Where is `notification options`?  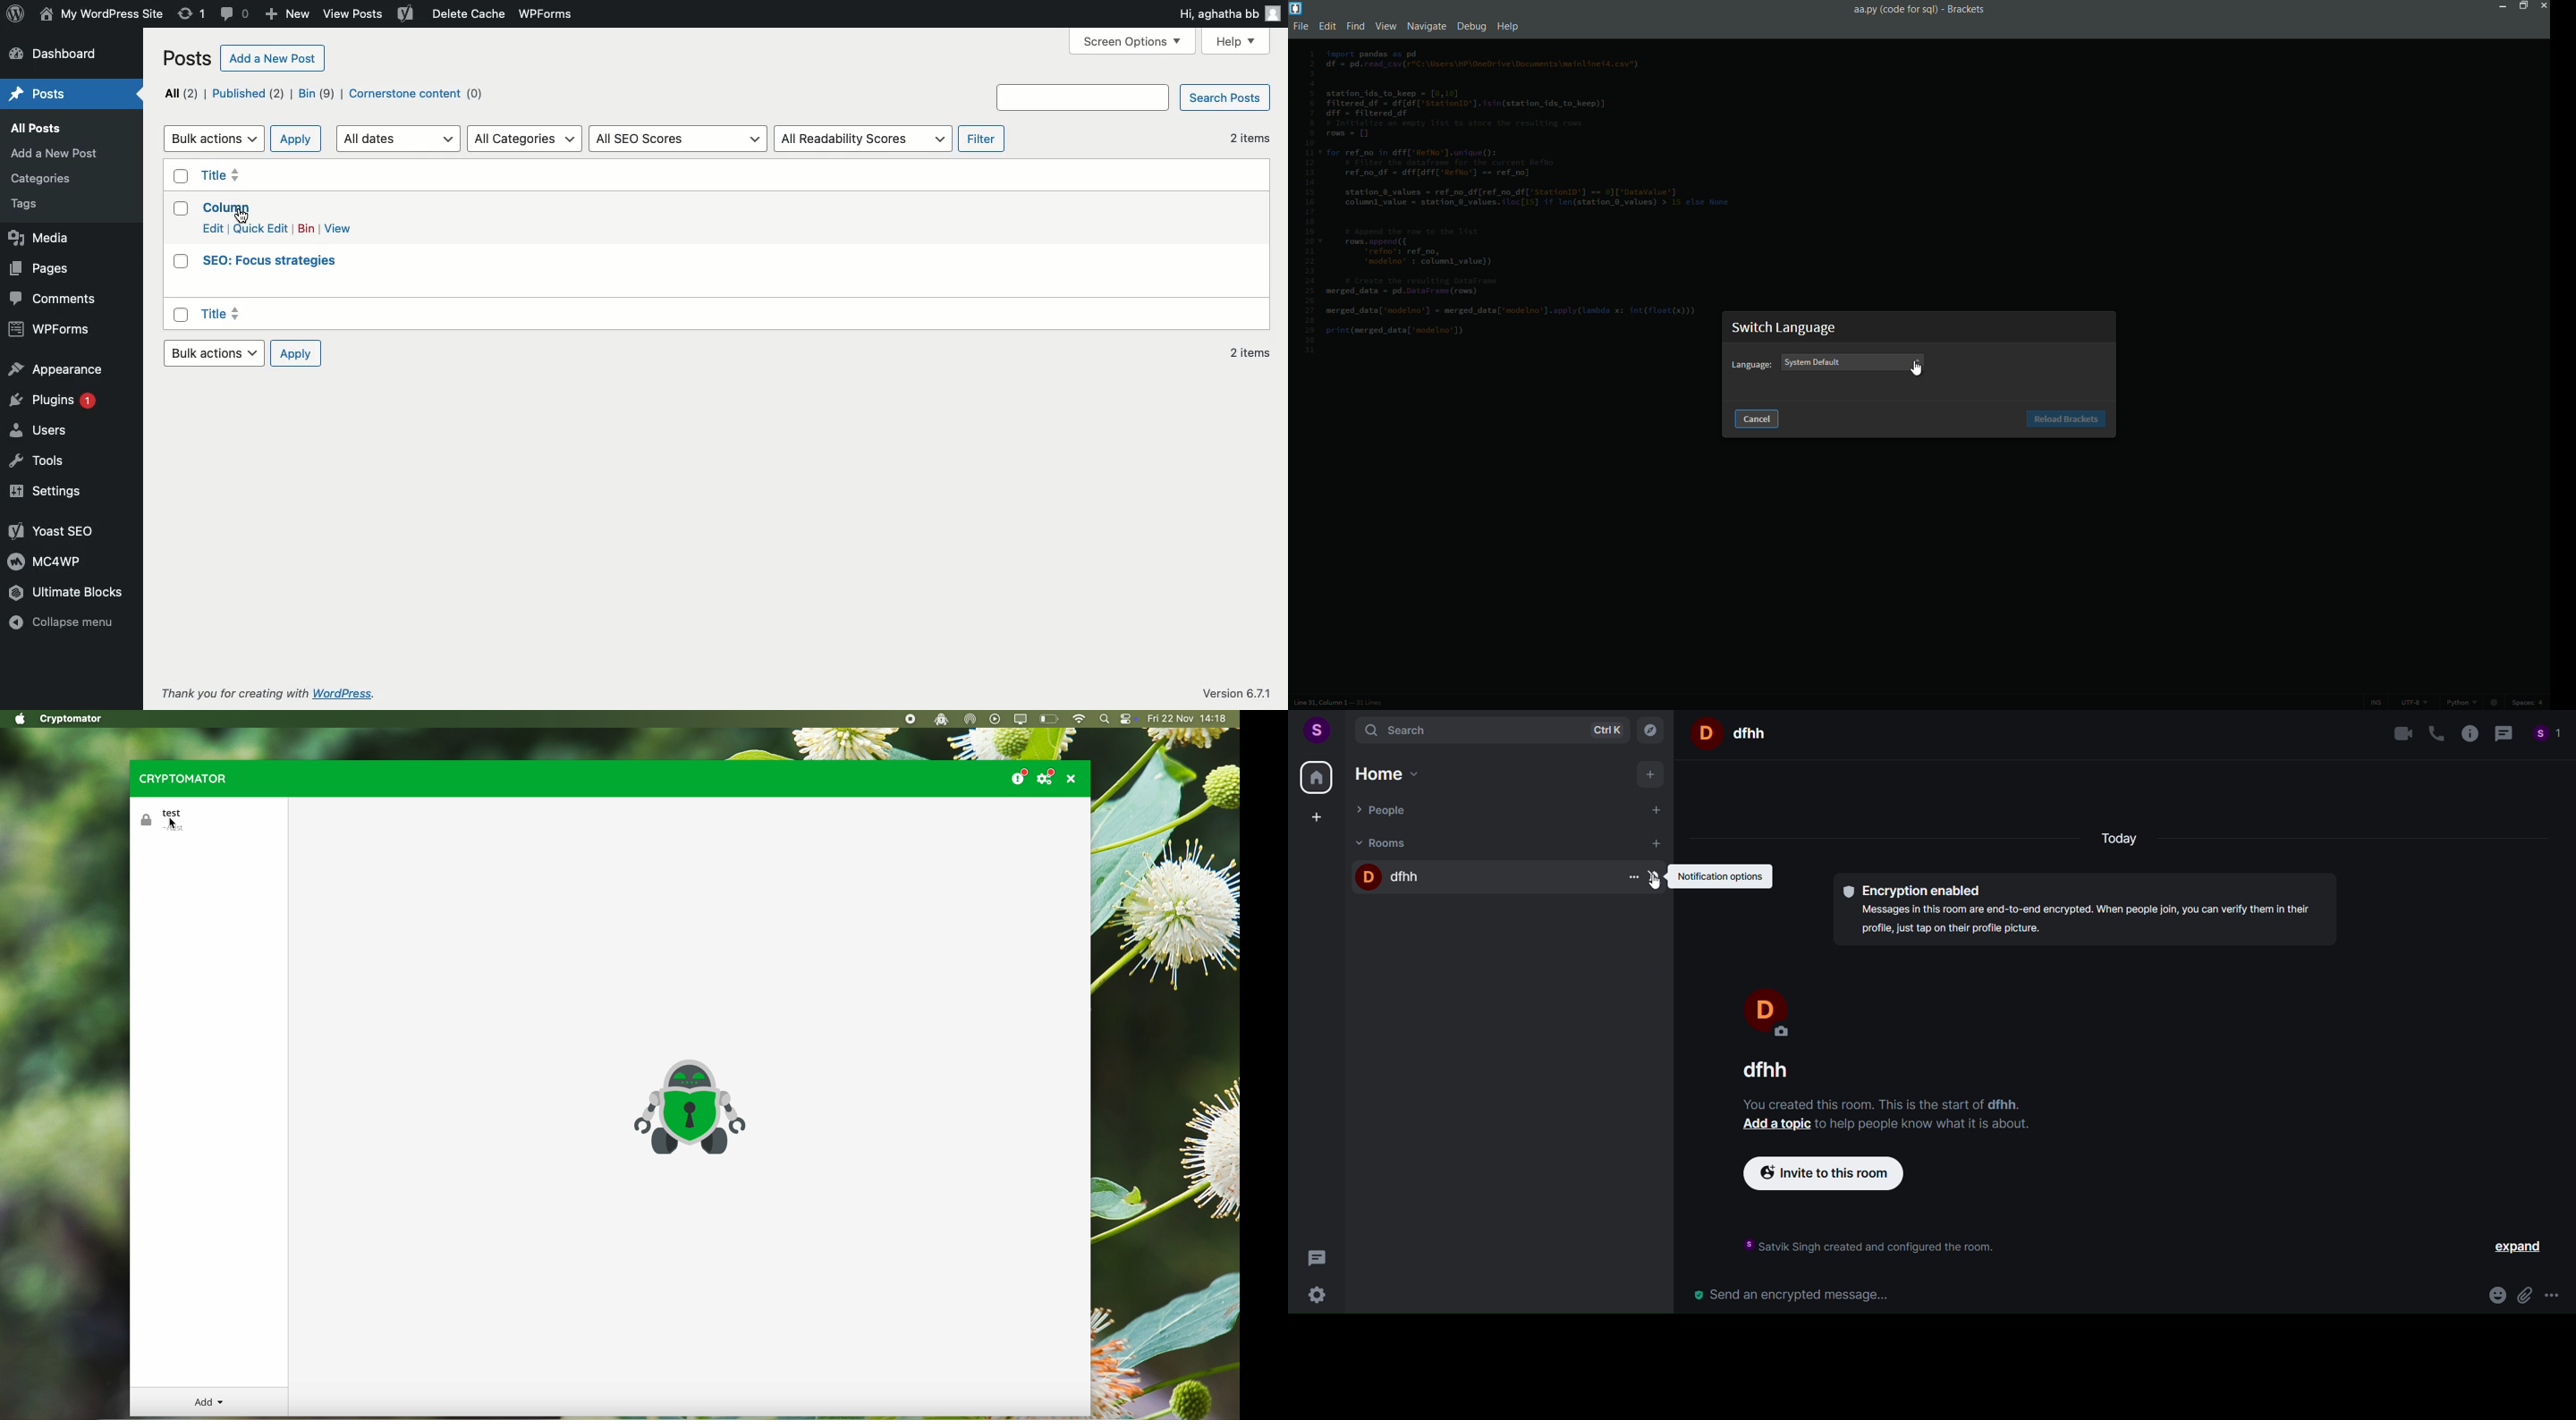 notification options is located at coordinates (1723, 879).